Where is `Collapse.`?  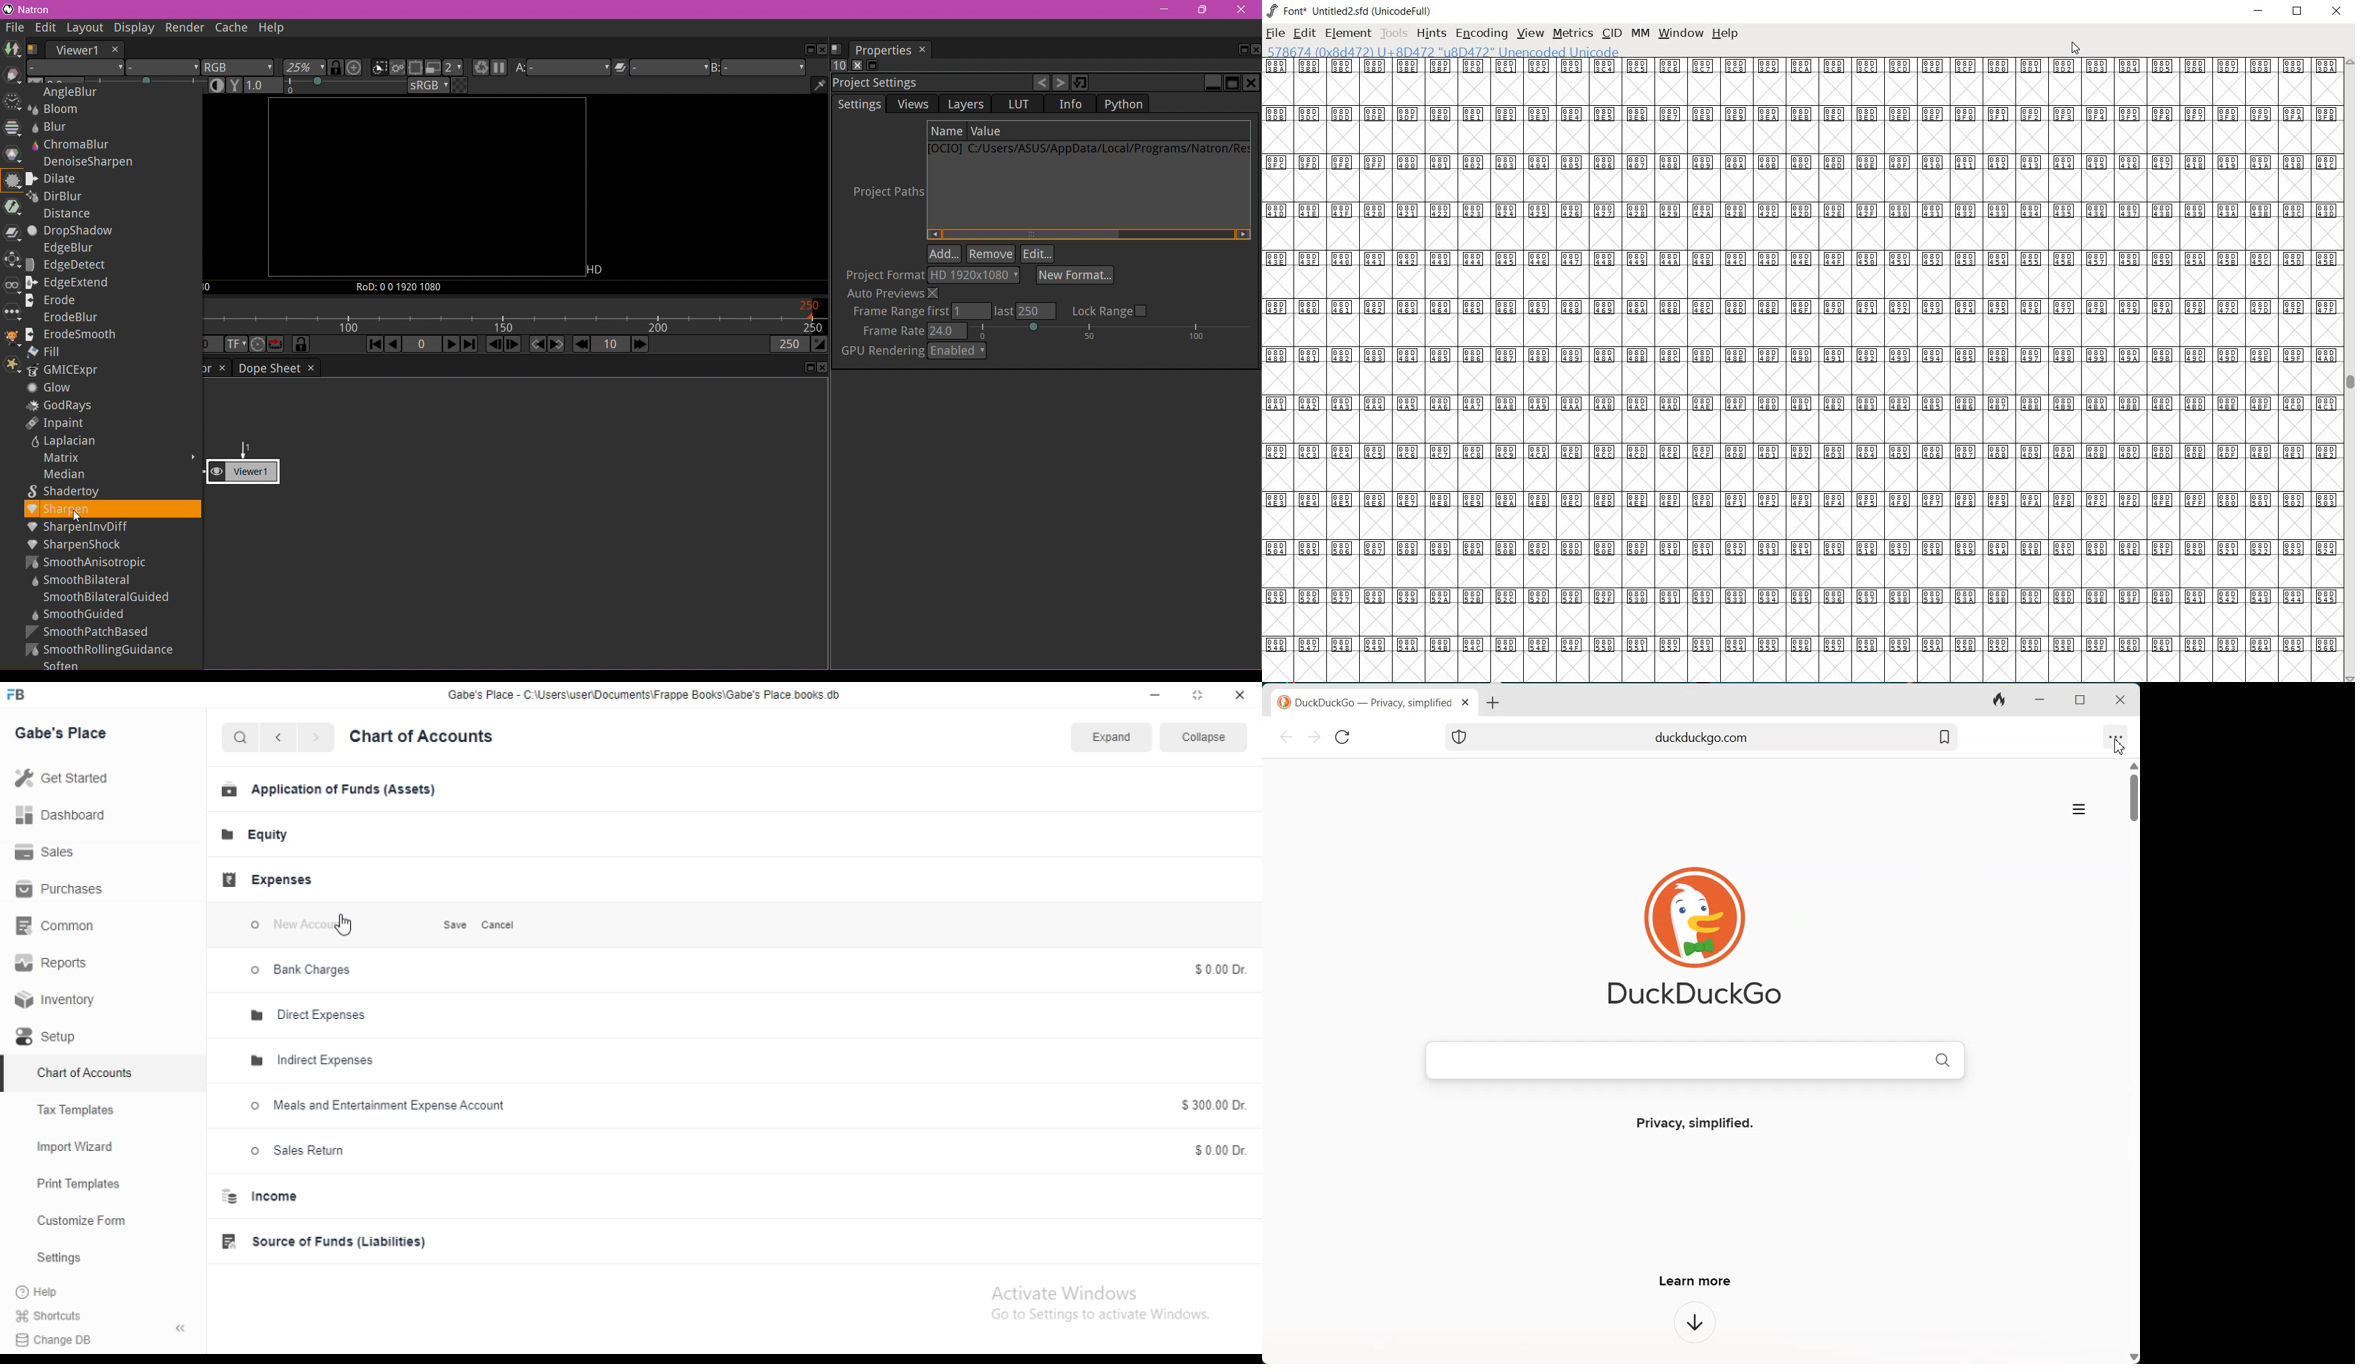 Collapse. is located at coordinates (1208, 738).